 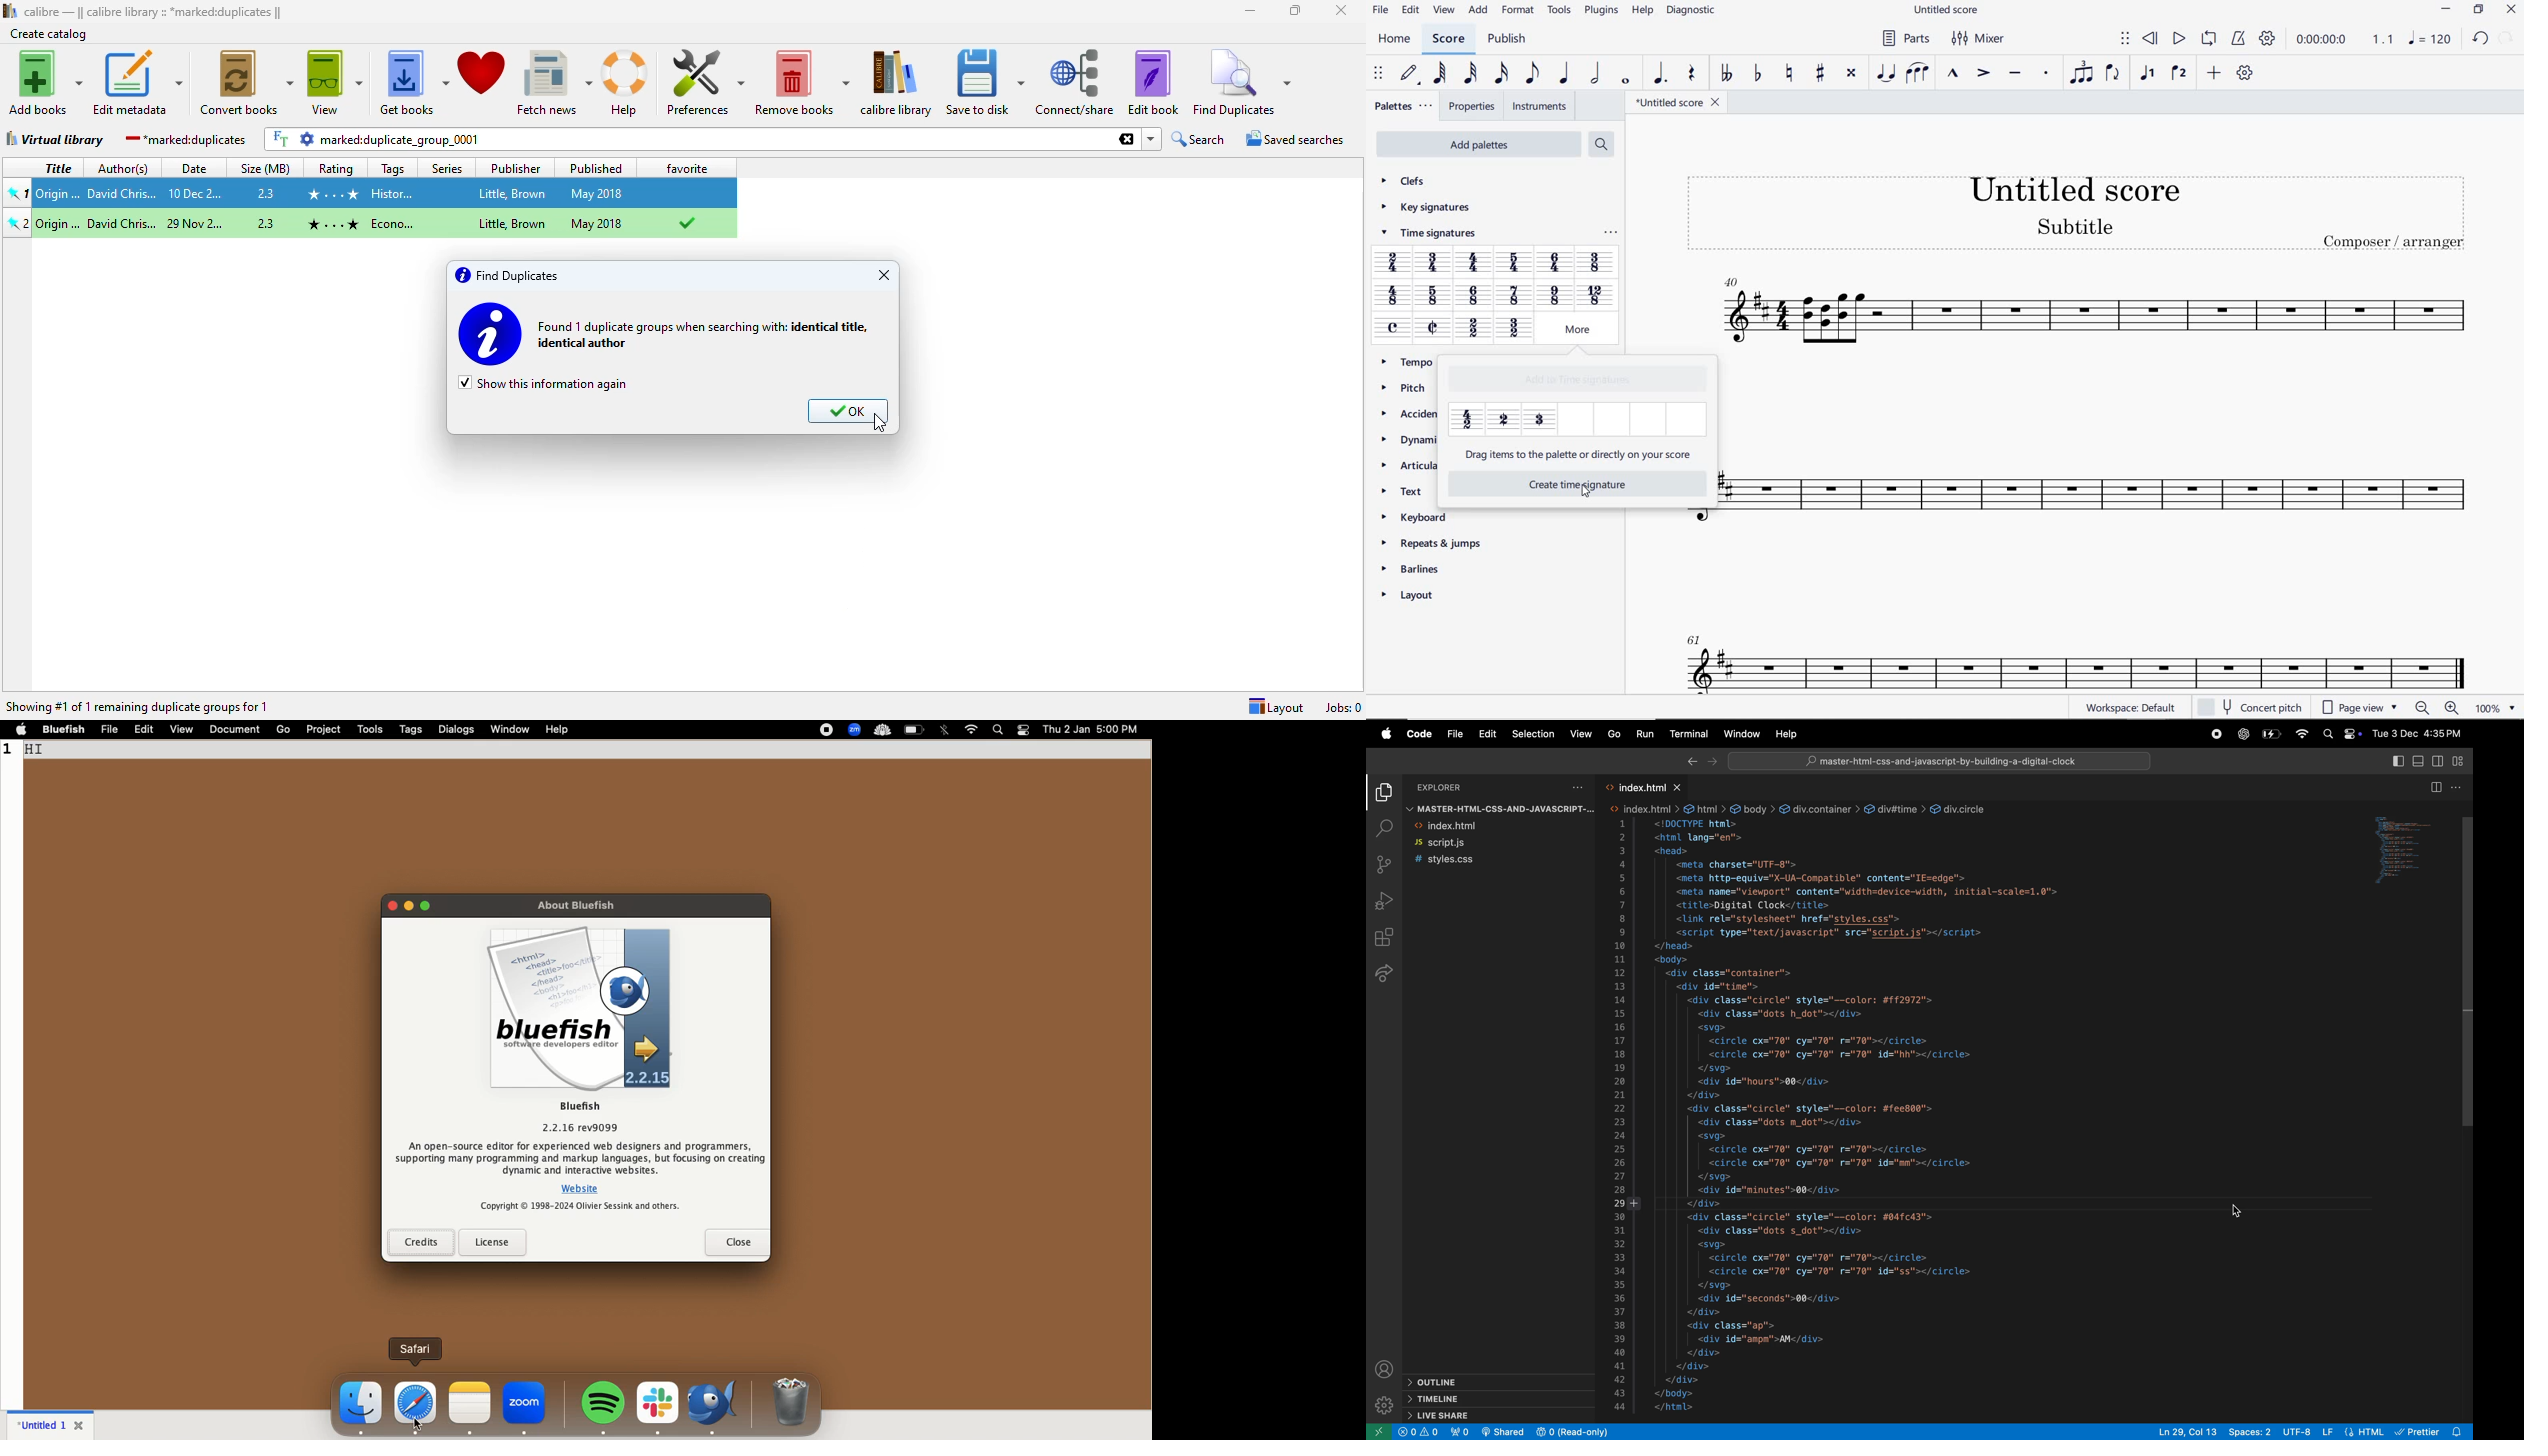 I want to click on show this information again, so click(x=545, y=384).